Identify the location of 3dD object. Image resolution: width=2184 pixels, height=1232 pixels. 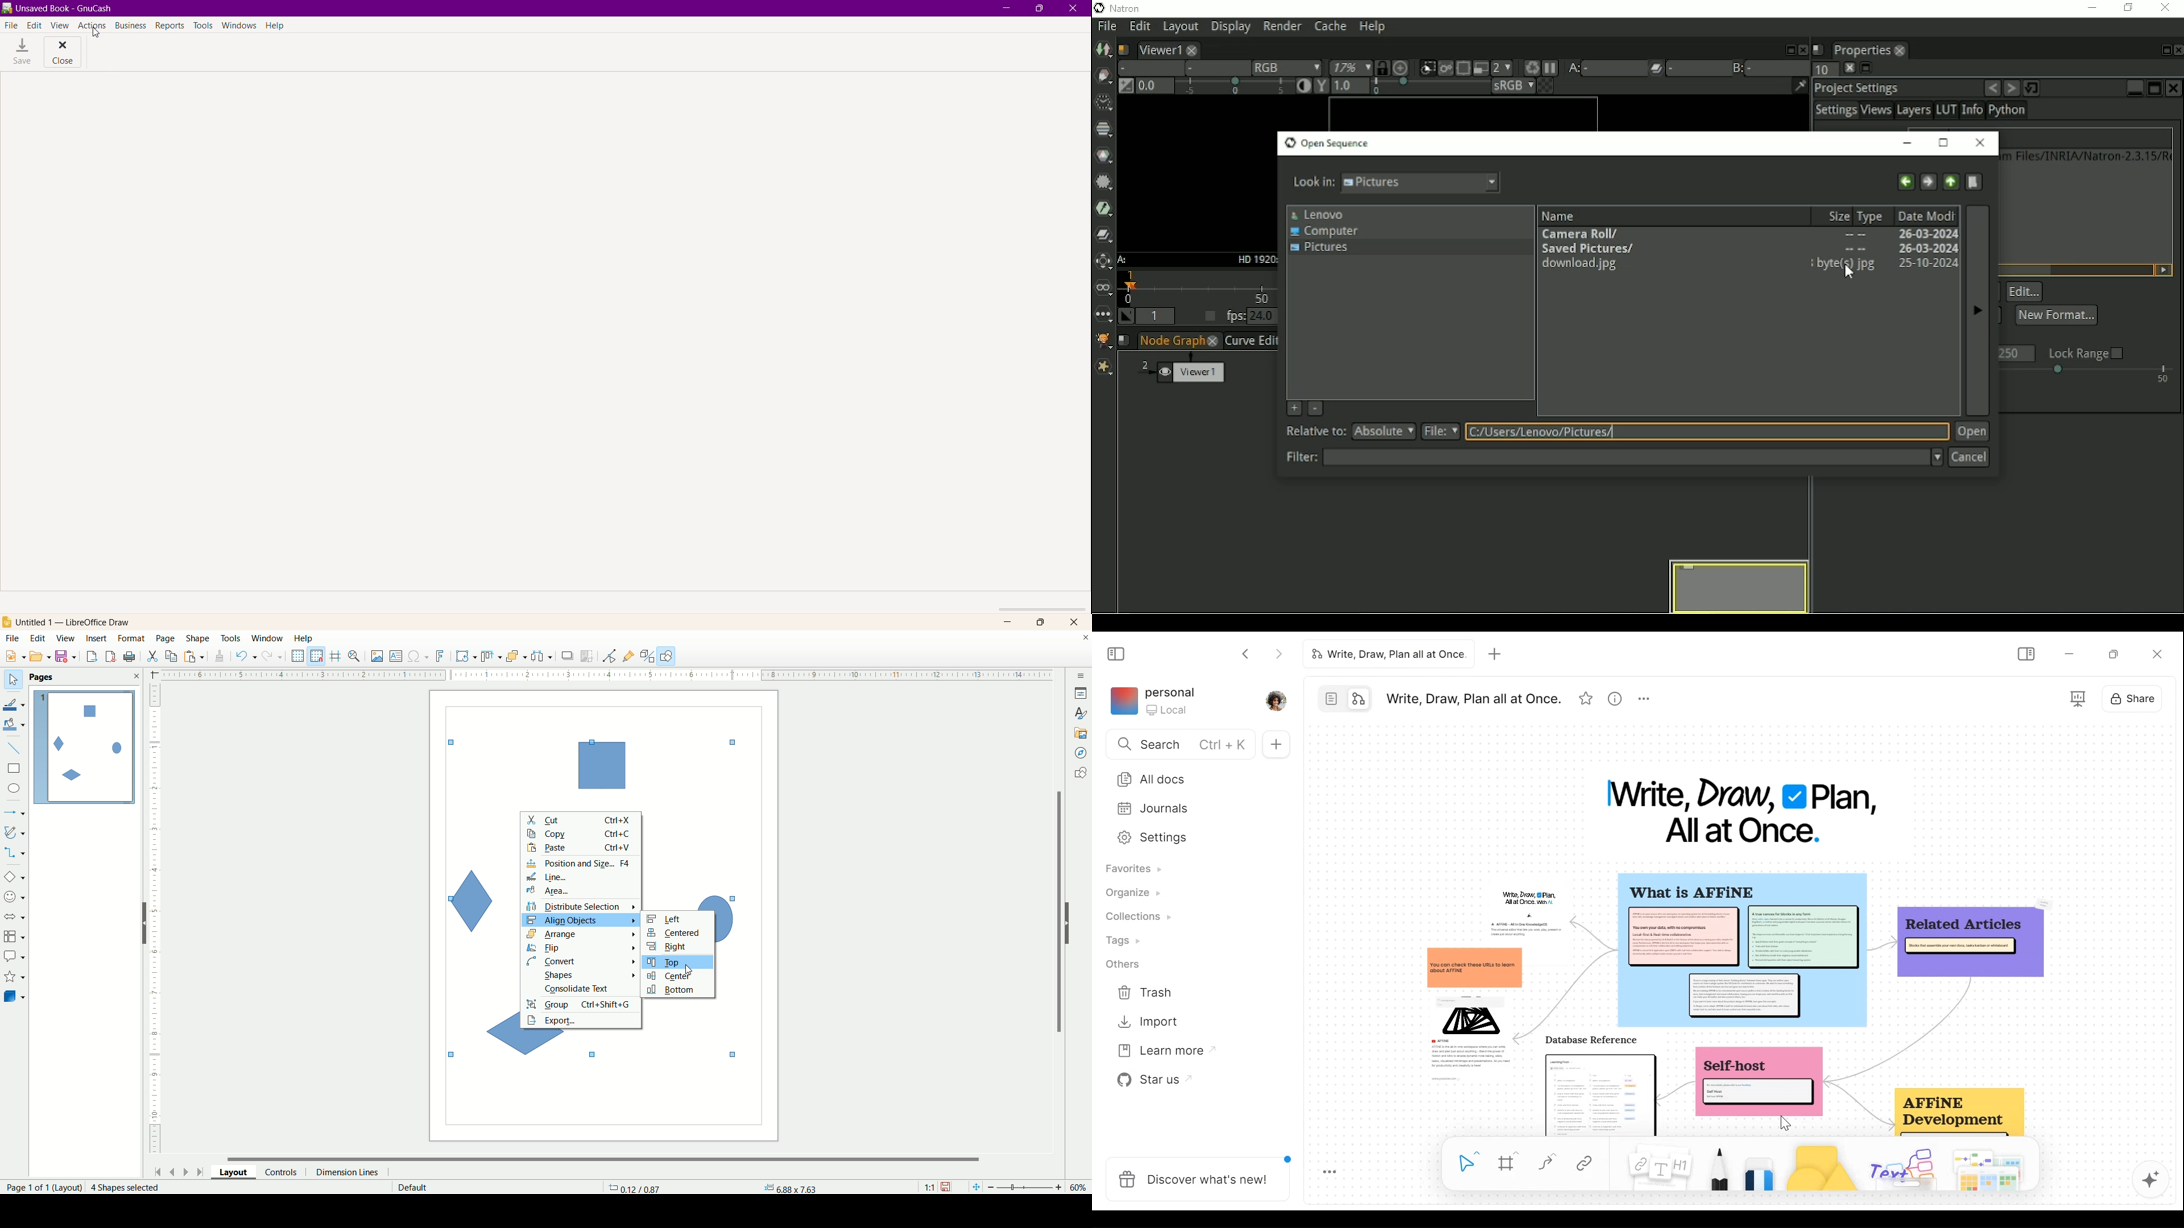
(14, 996).